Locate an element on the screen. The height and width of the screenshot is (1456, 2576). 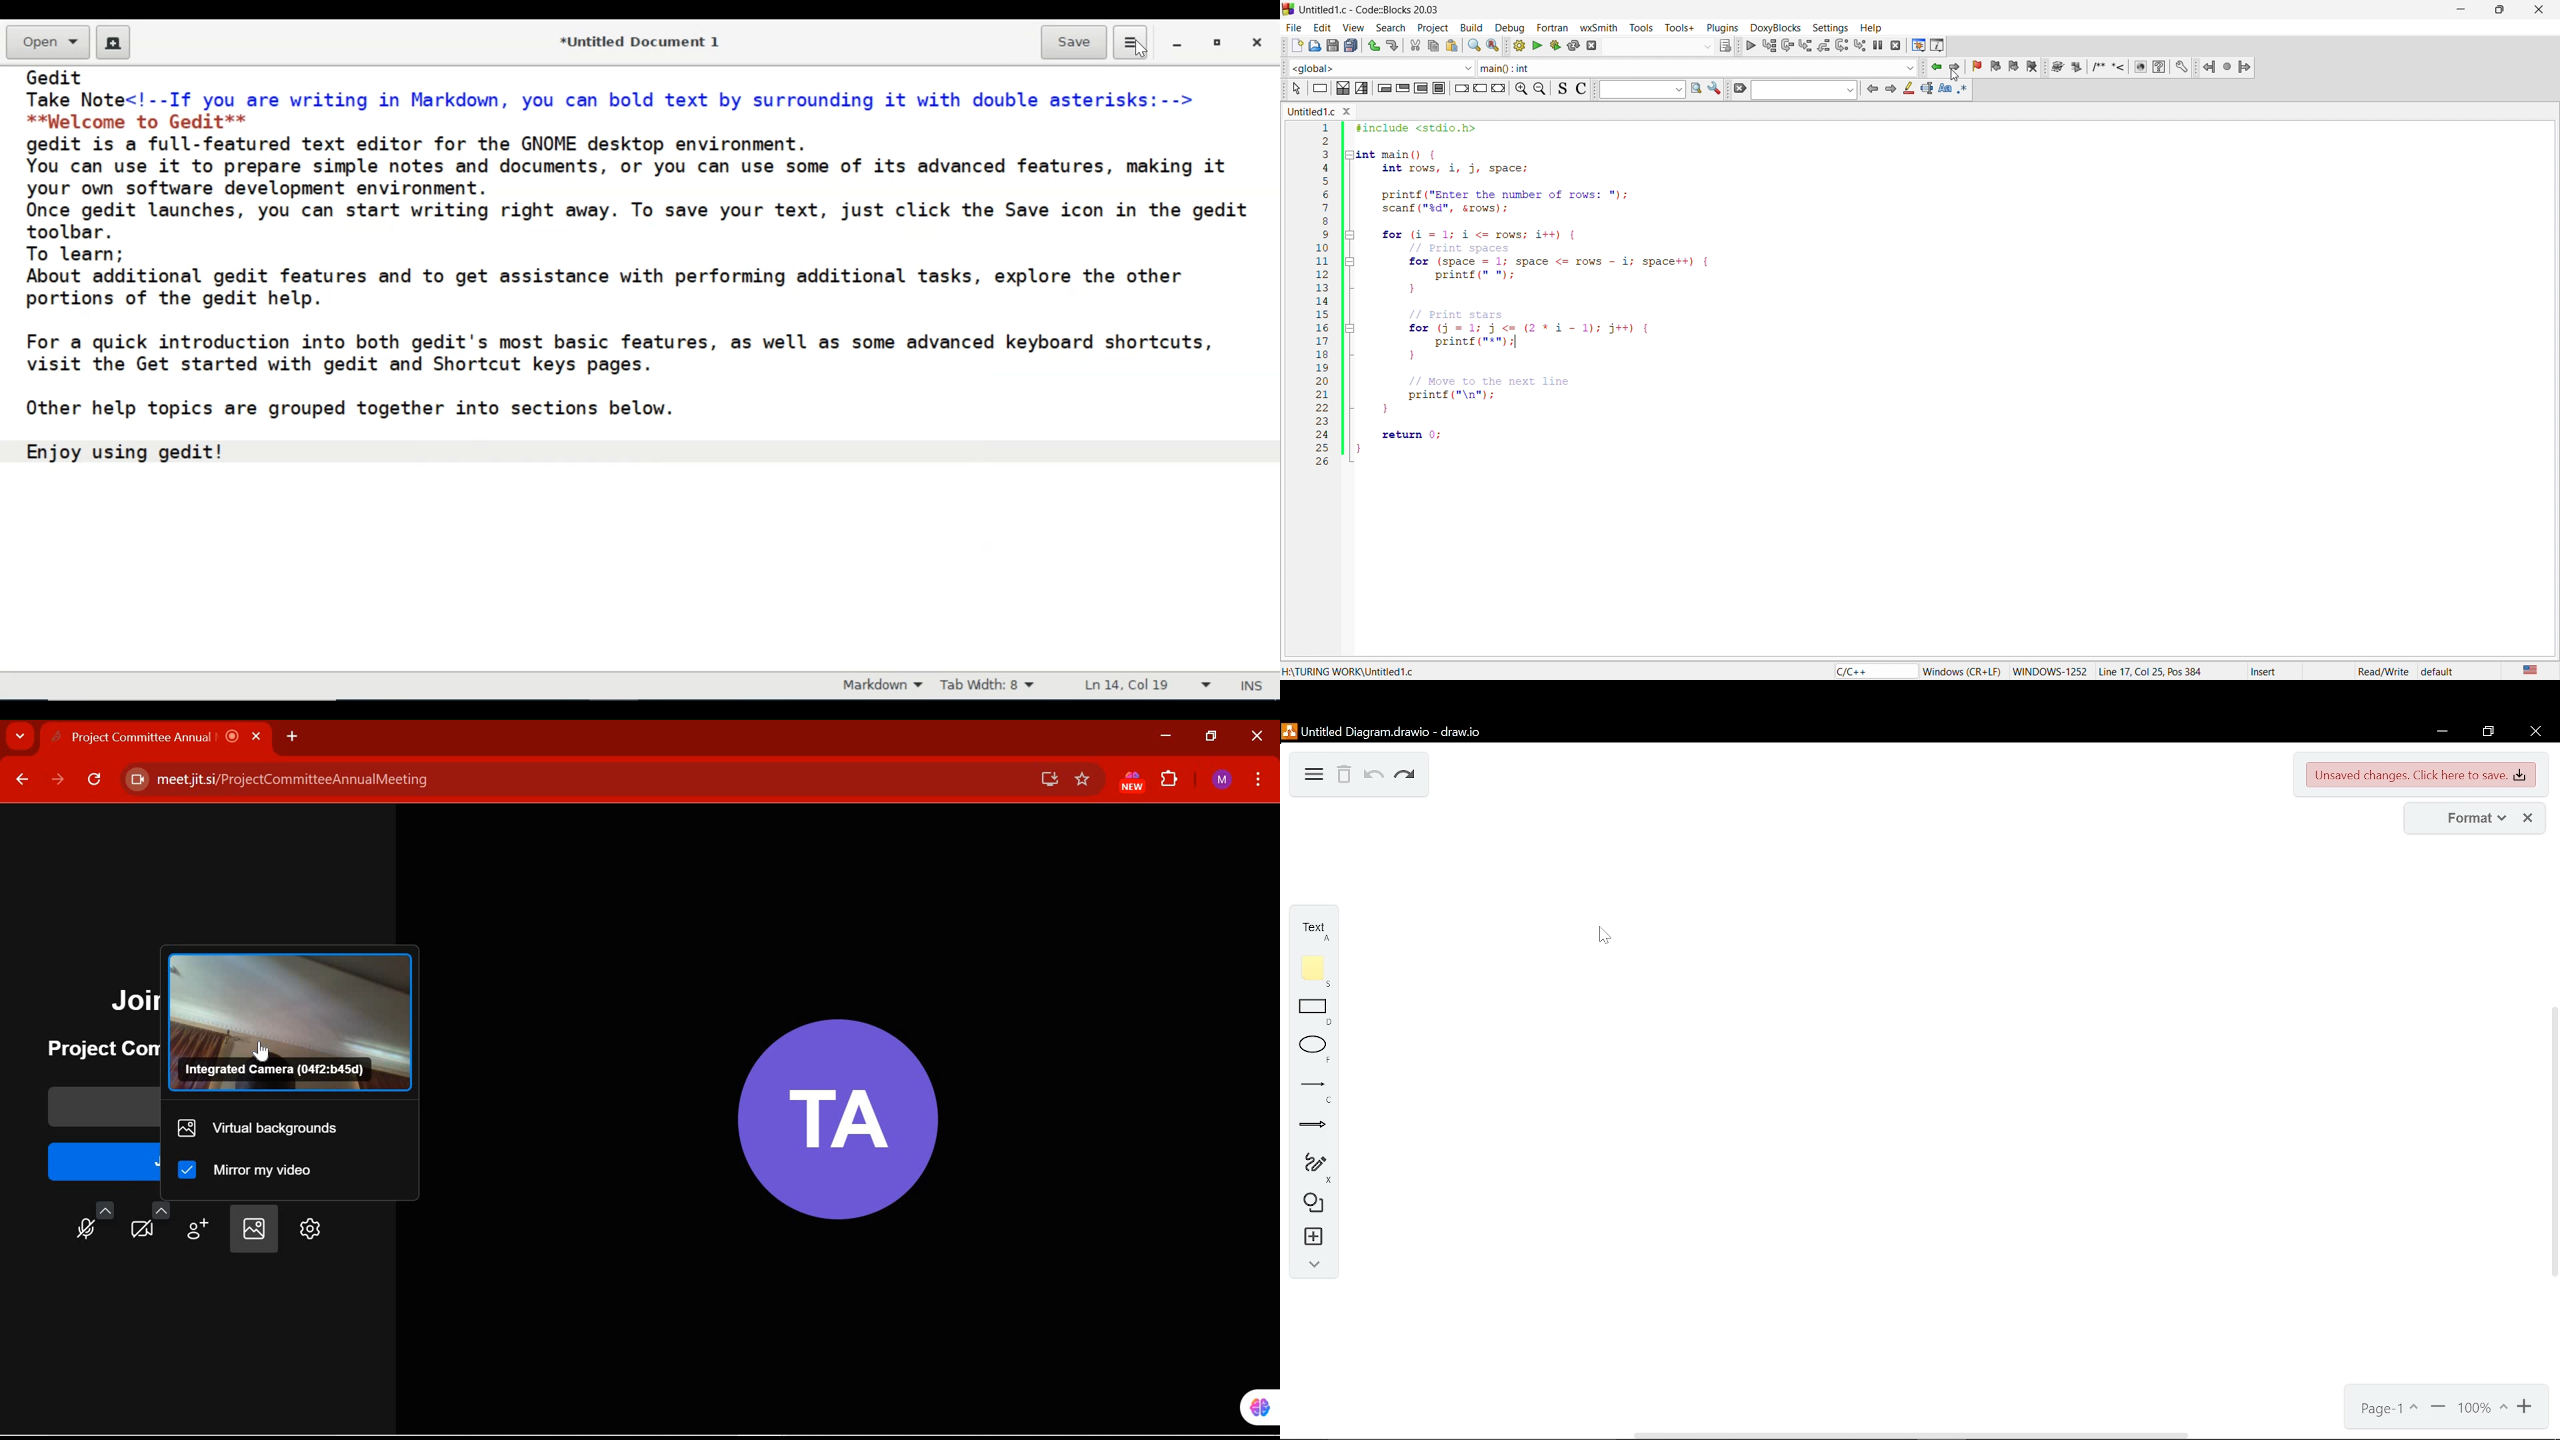
icon is located at coordinates (1497, 89).